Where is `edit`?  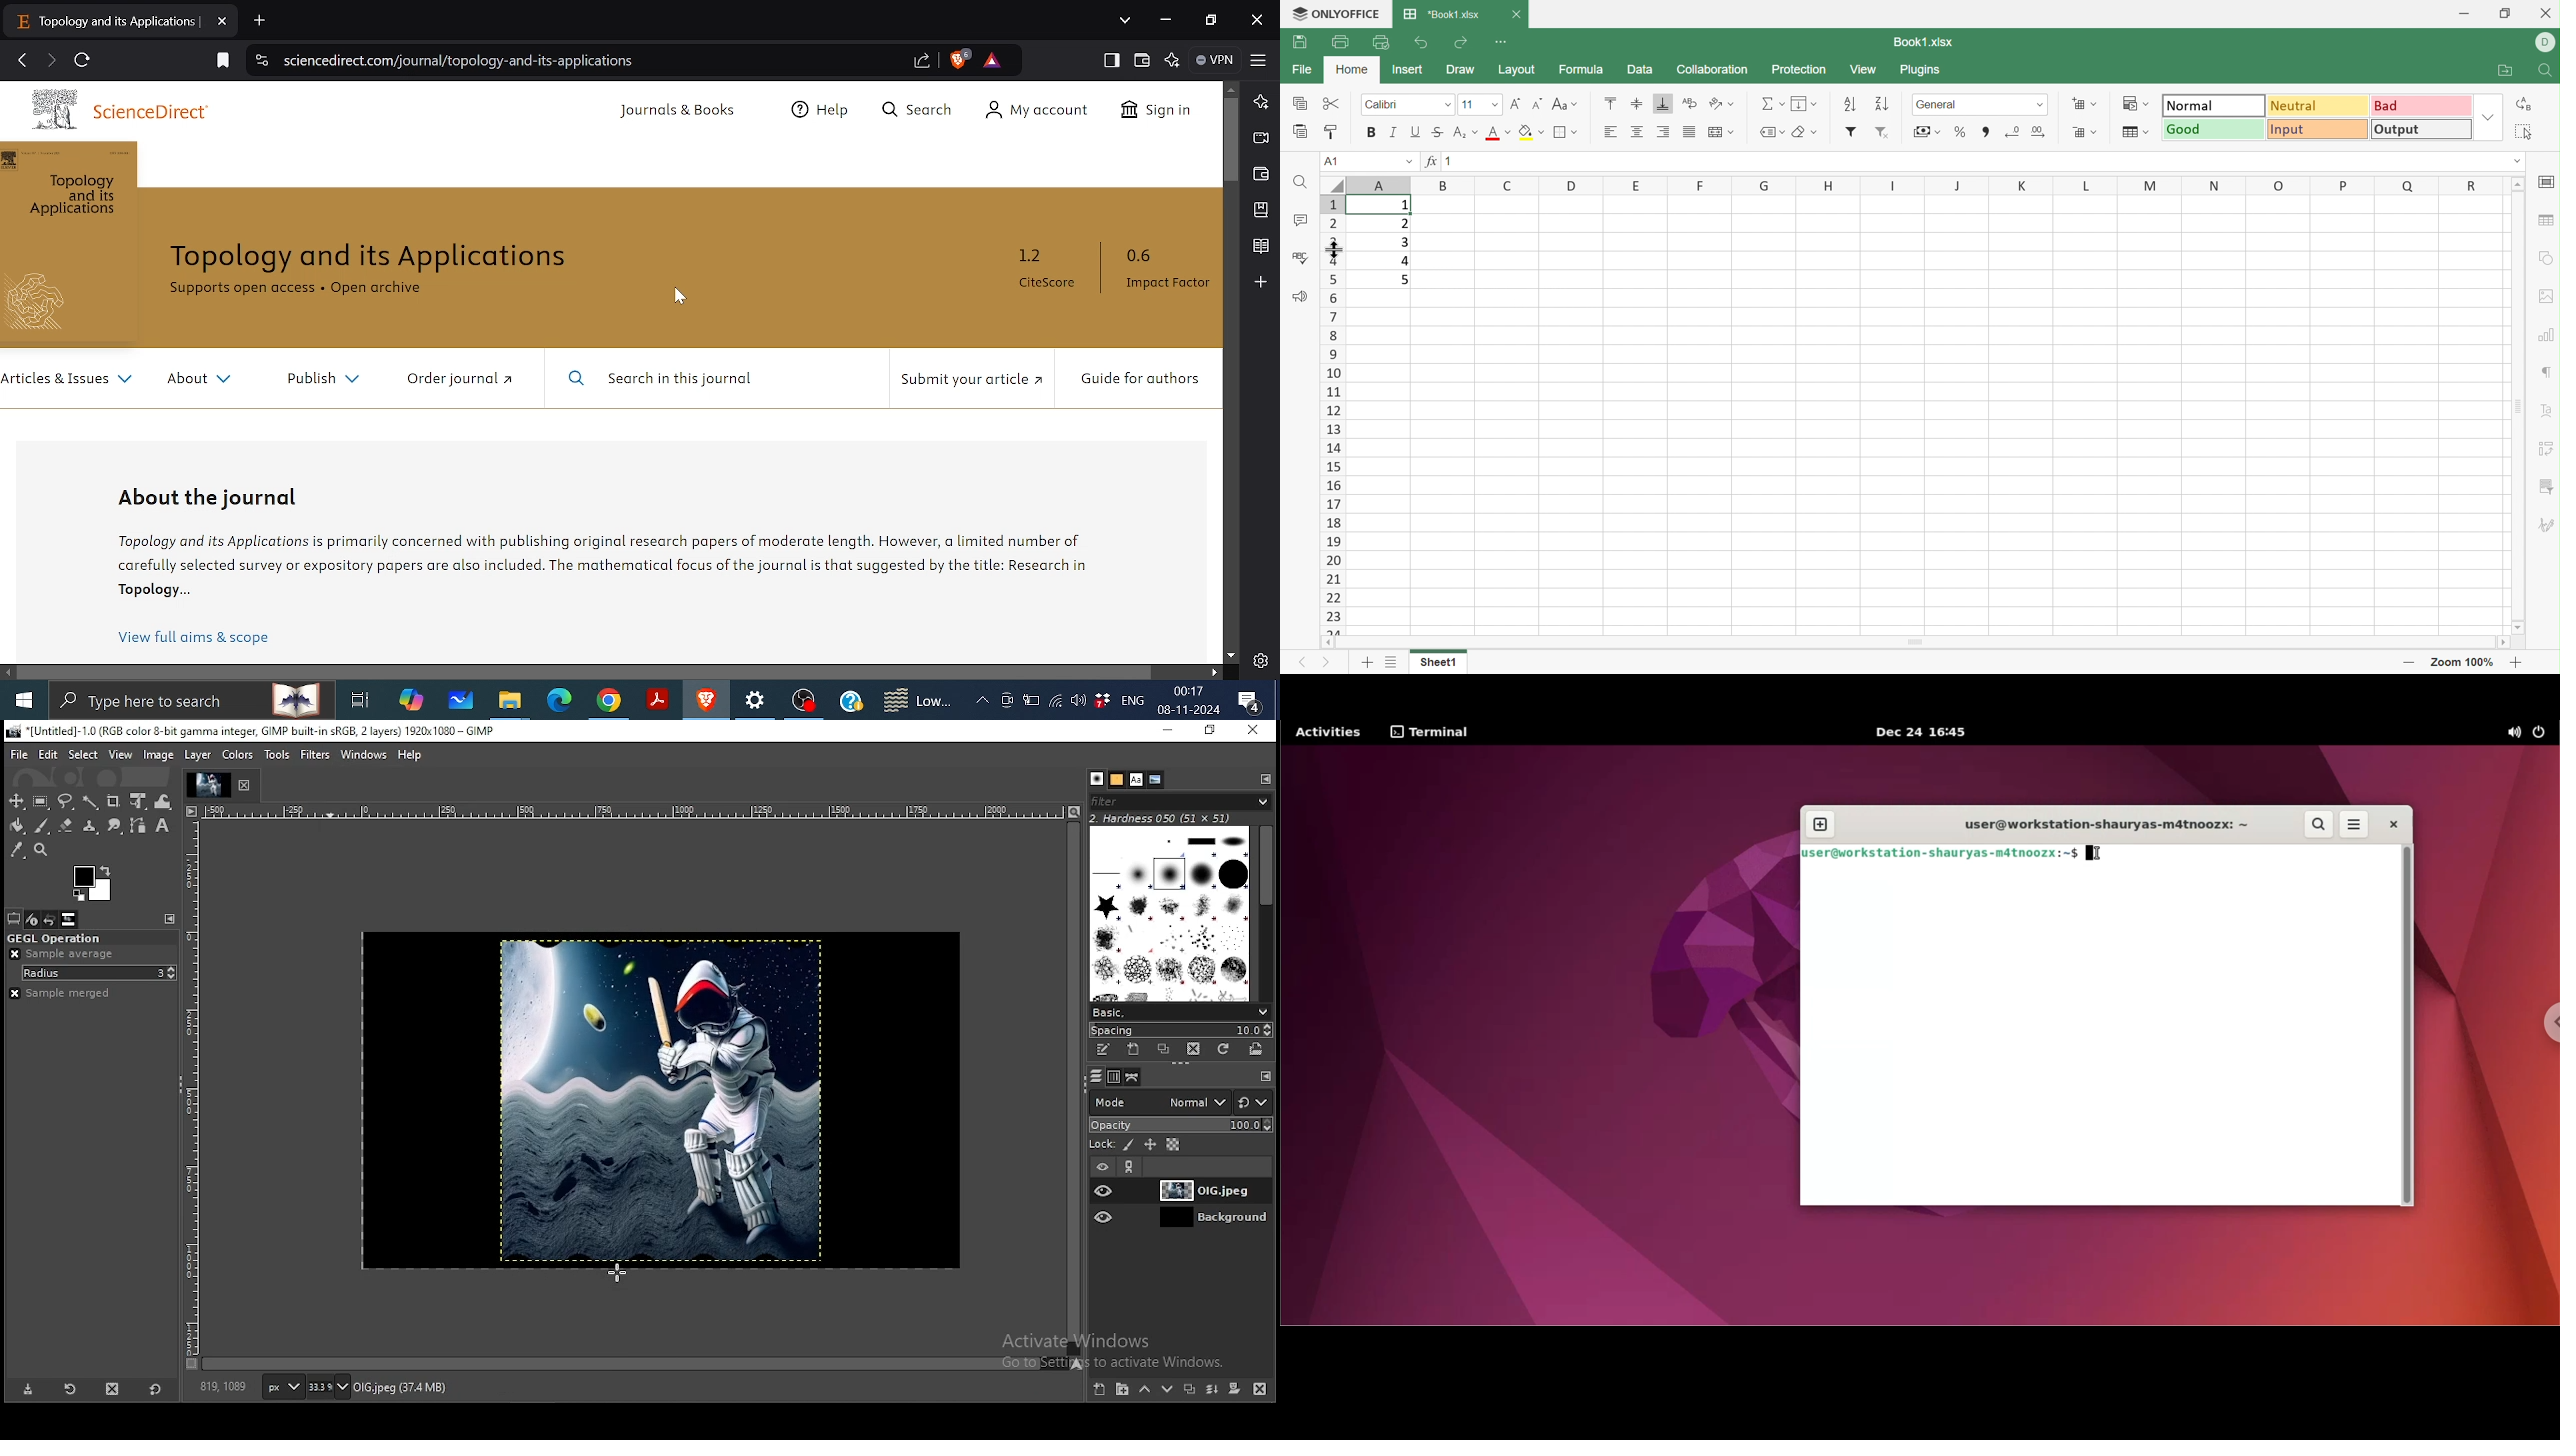
edit is located at coordinates (48, 754).